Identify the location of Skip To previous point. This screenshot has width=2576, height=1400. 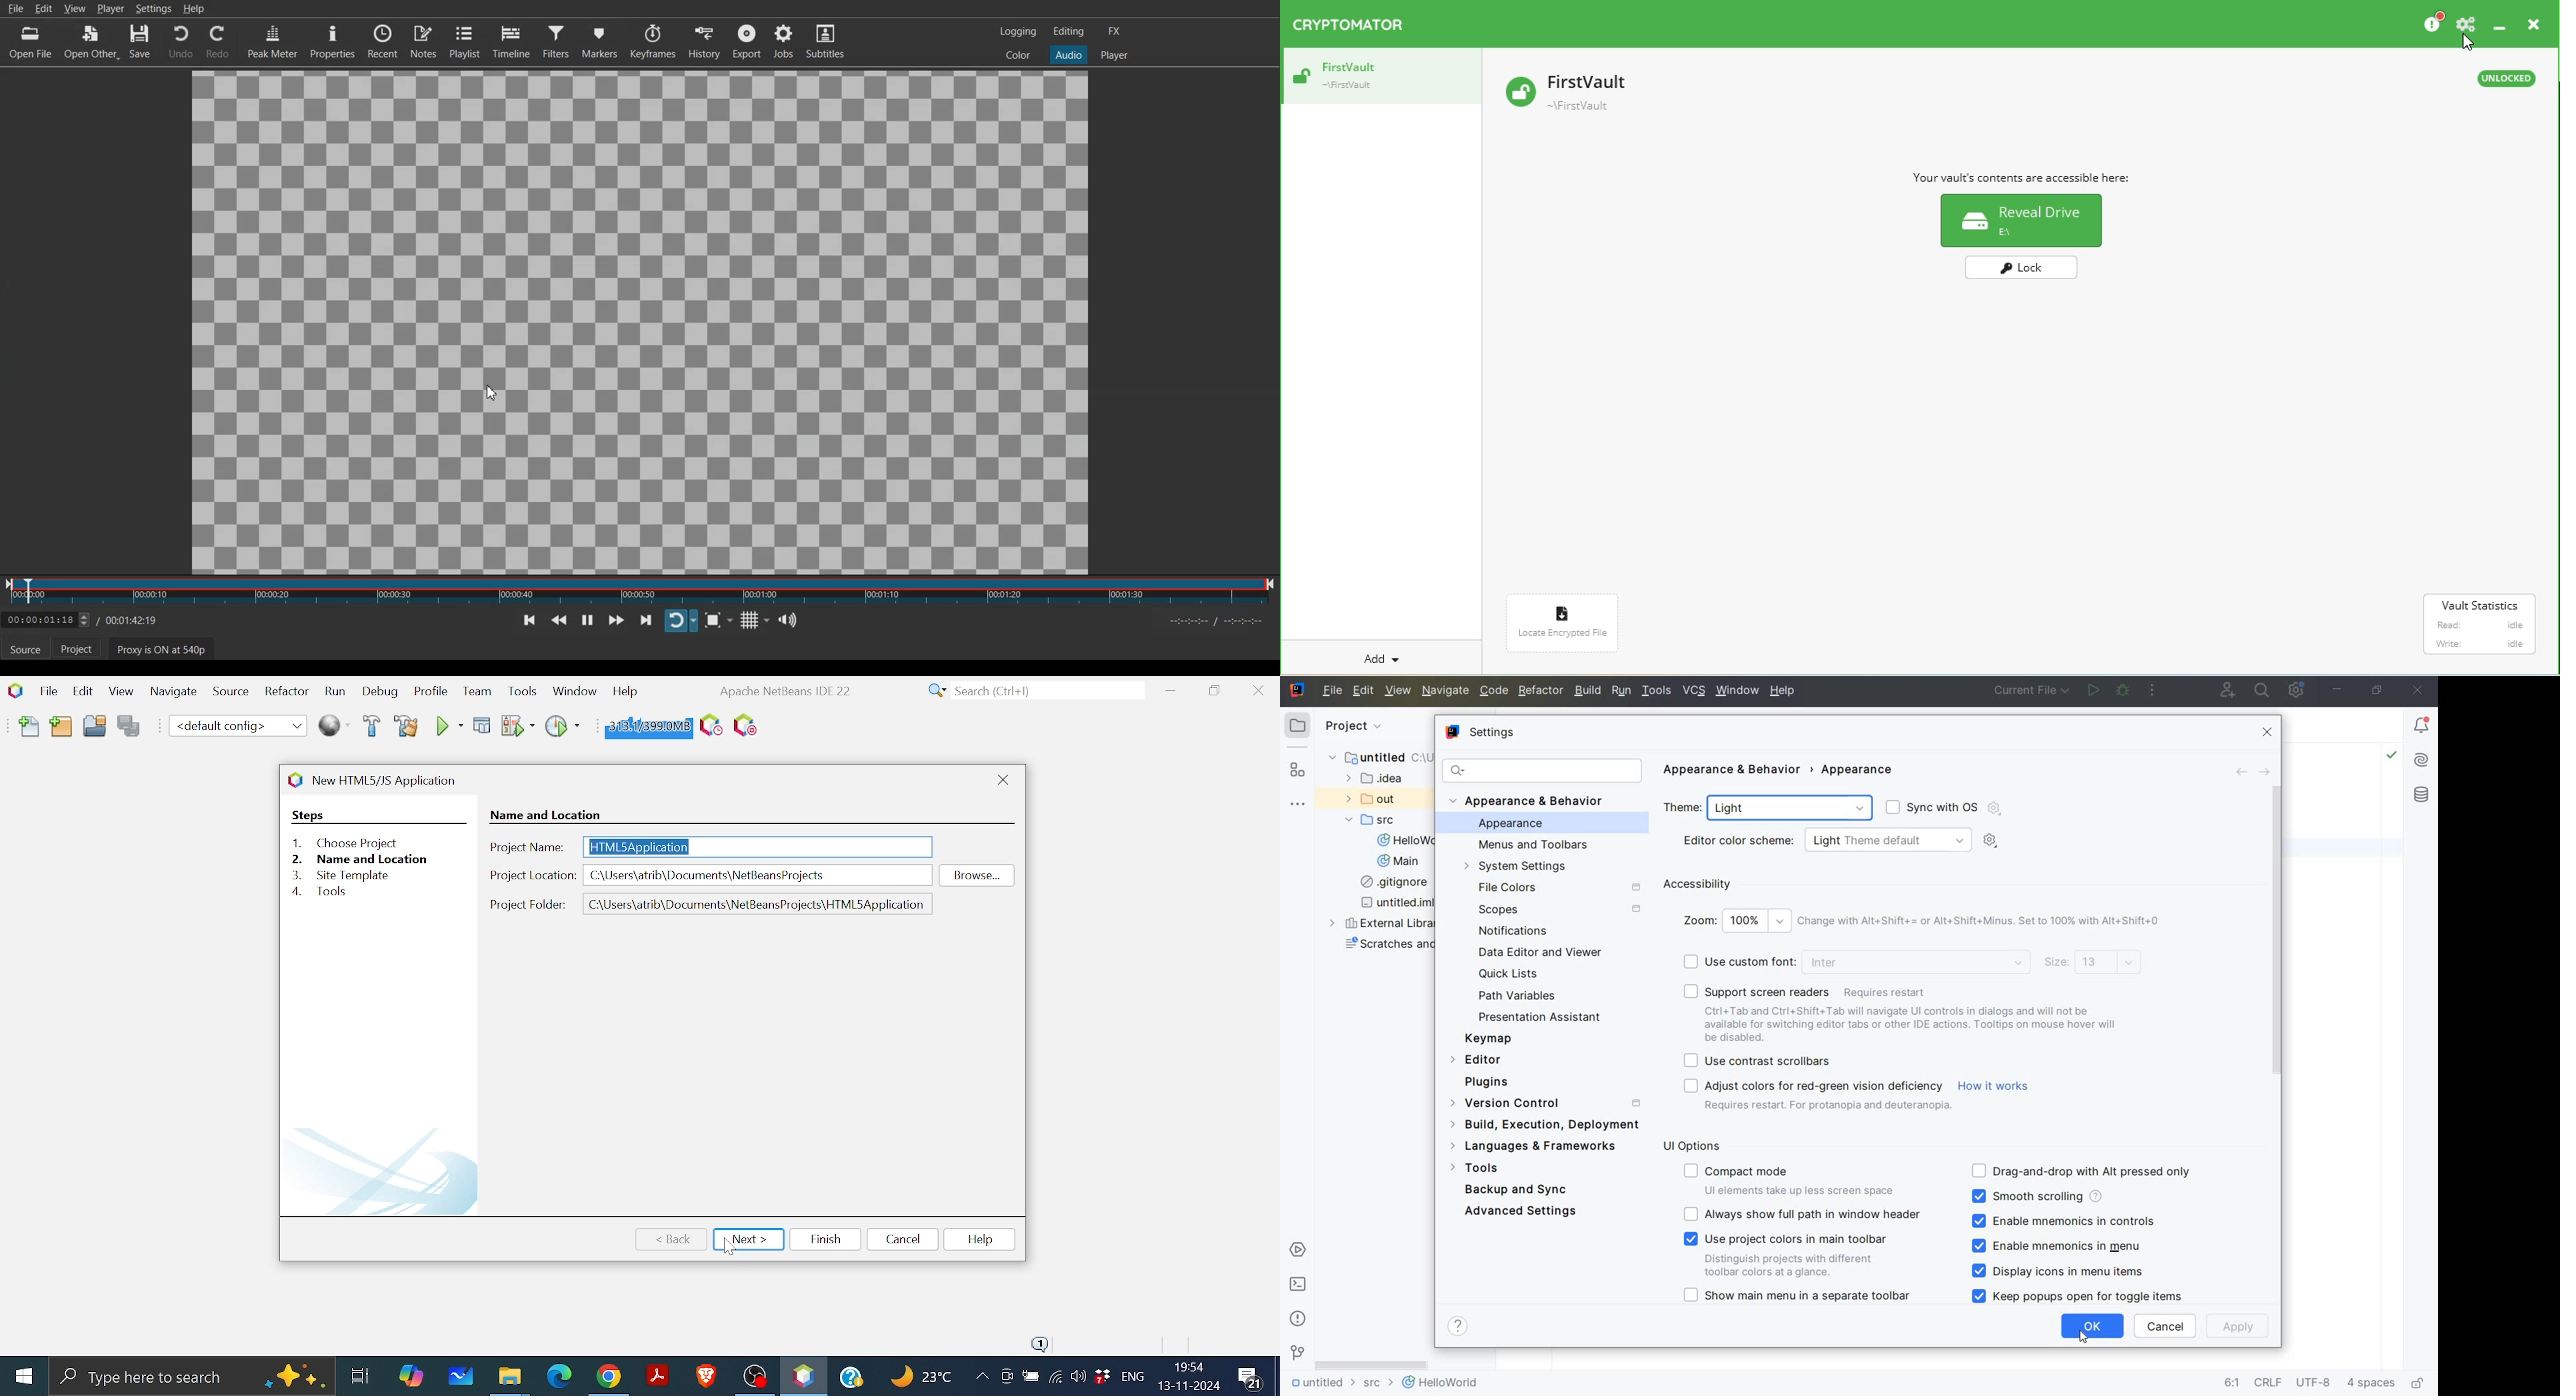
(529, 620).